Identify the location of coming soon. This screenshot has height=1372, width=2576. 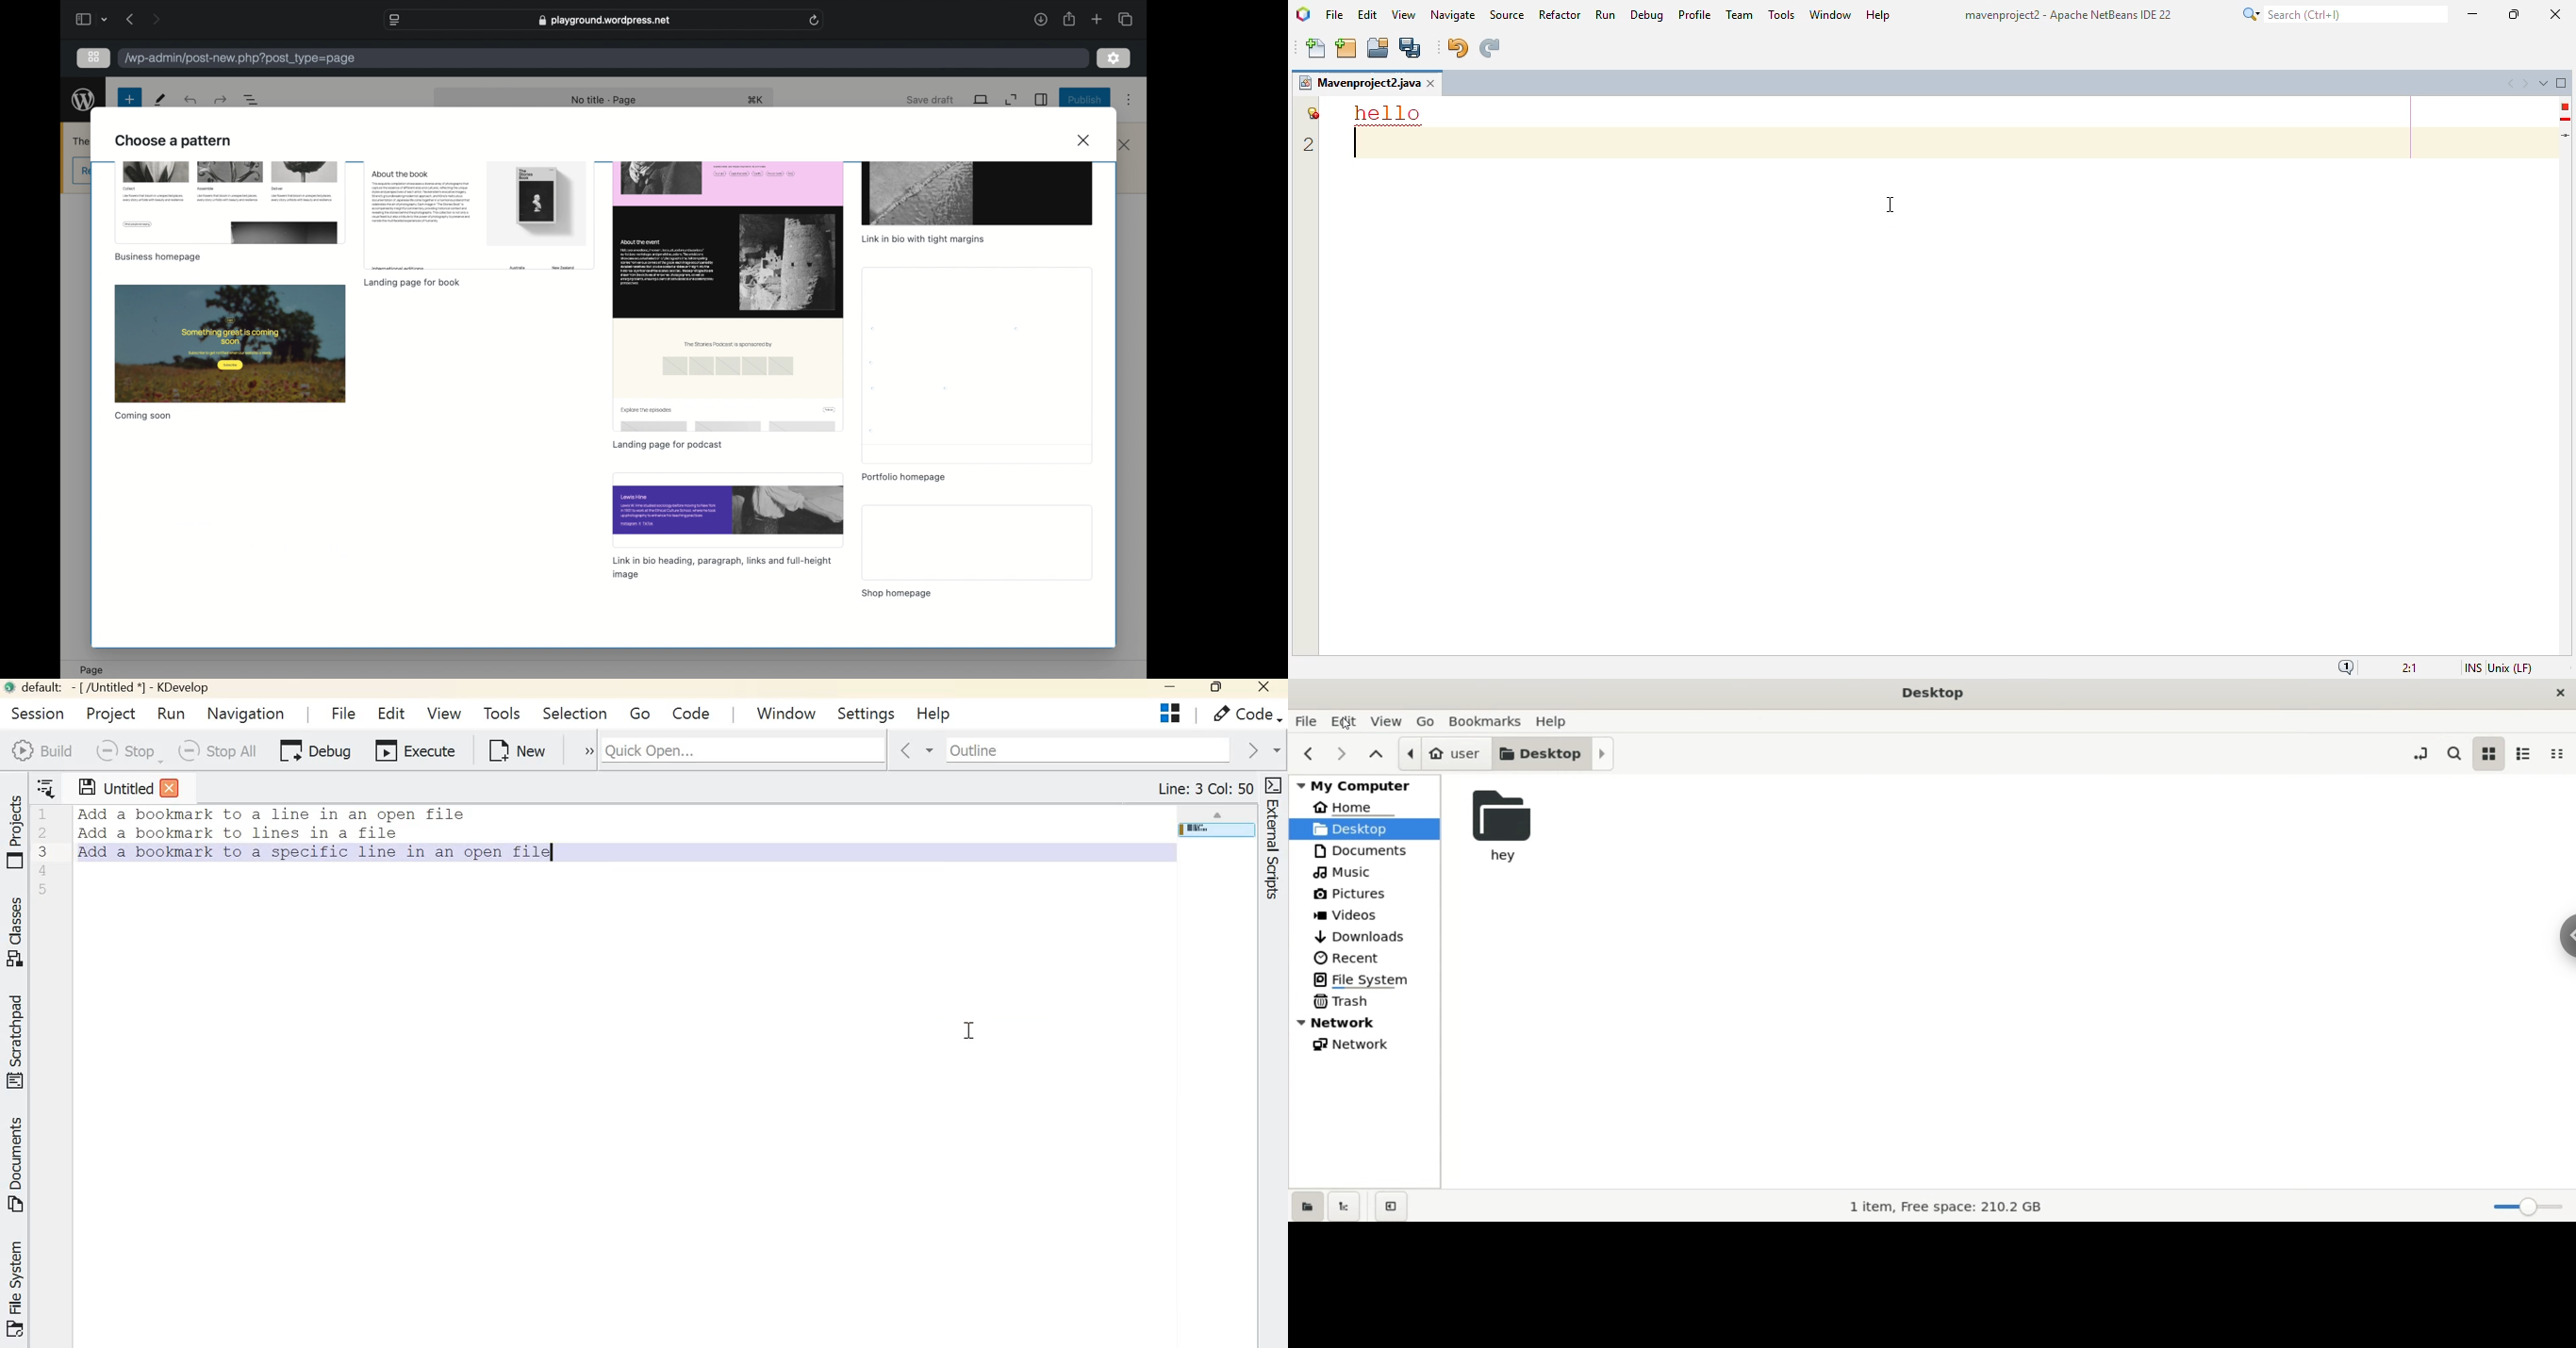
(143, 415).